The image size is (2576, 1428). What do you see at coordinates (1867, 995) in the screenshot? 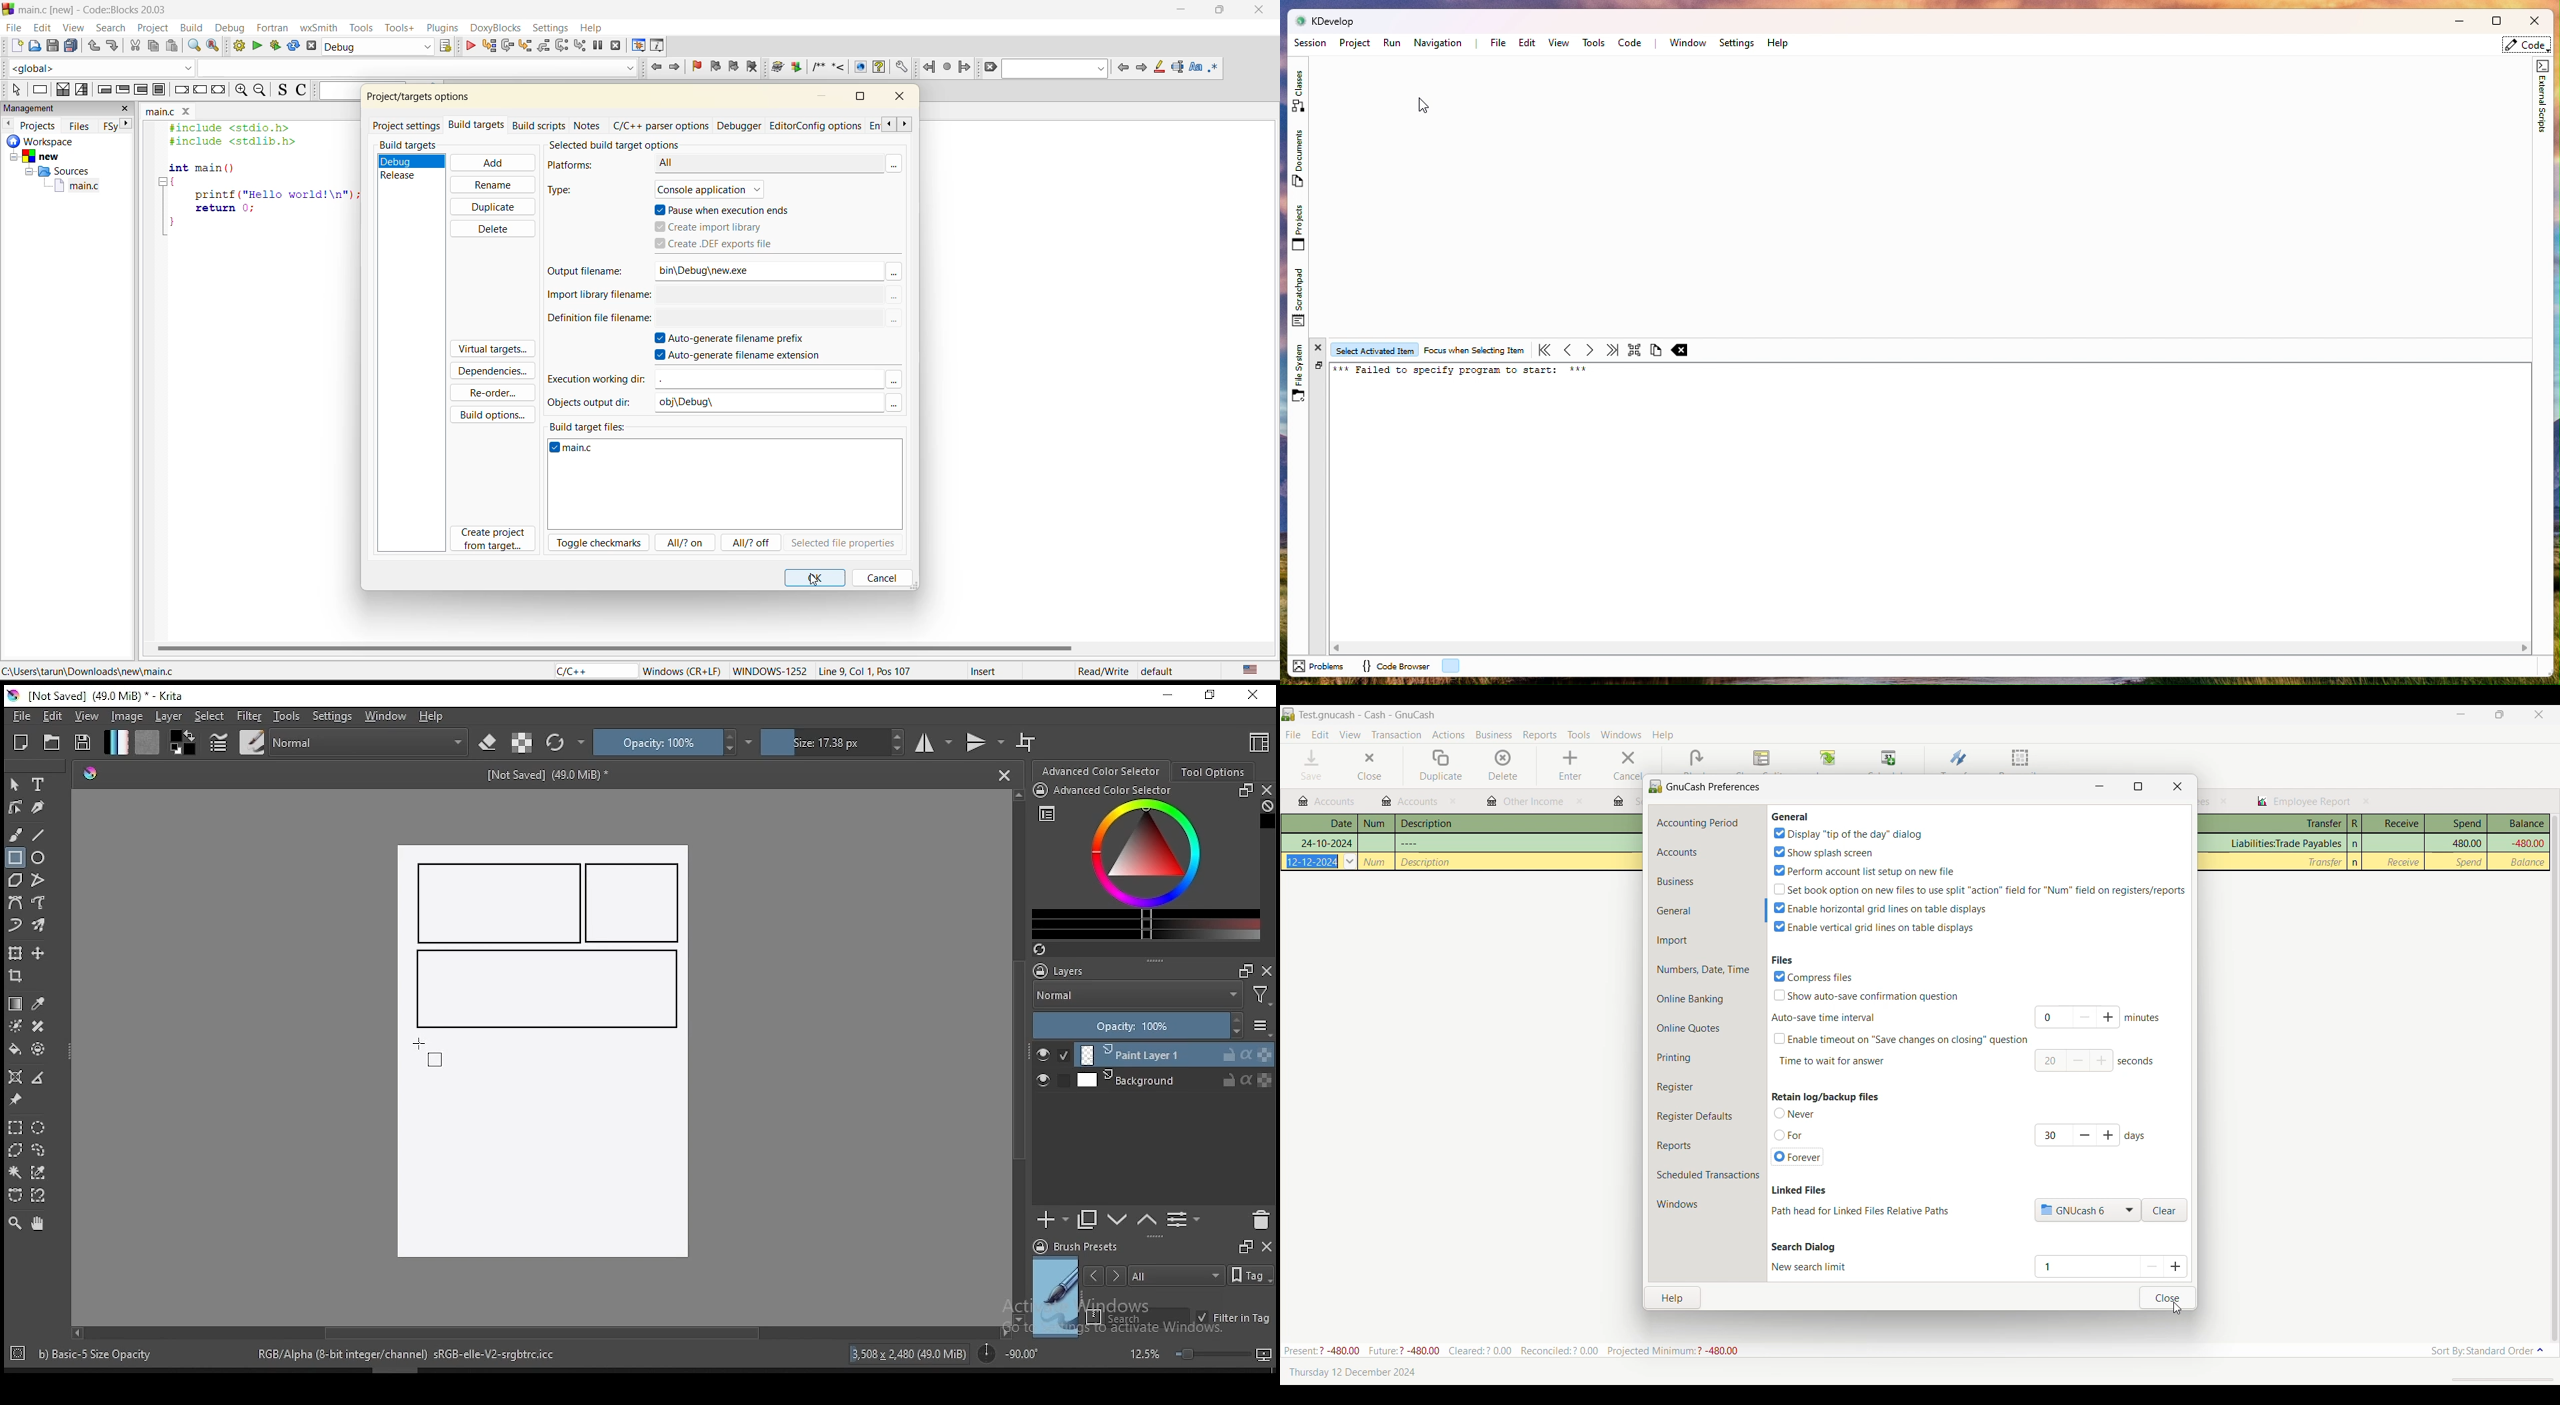
I see `show` at bounding box center [1867, 995].